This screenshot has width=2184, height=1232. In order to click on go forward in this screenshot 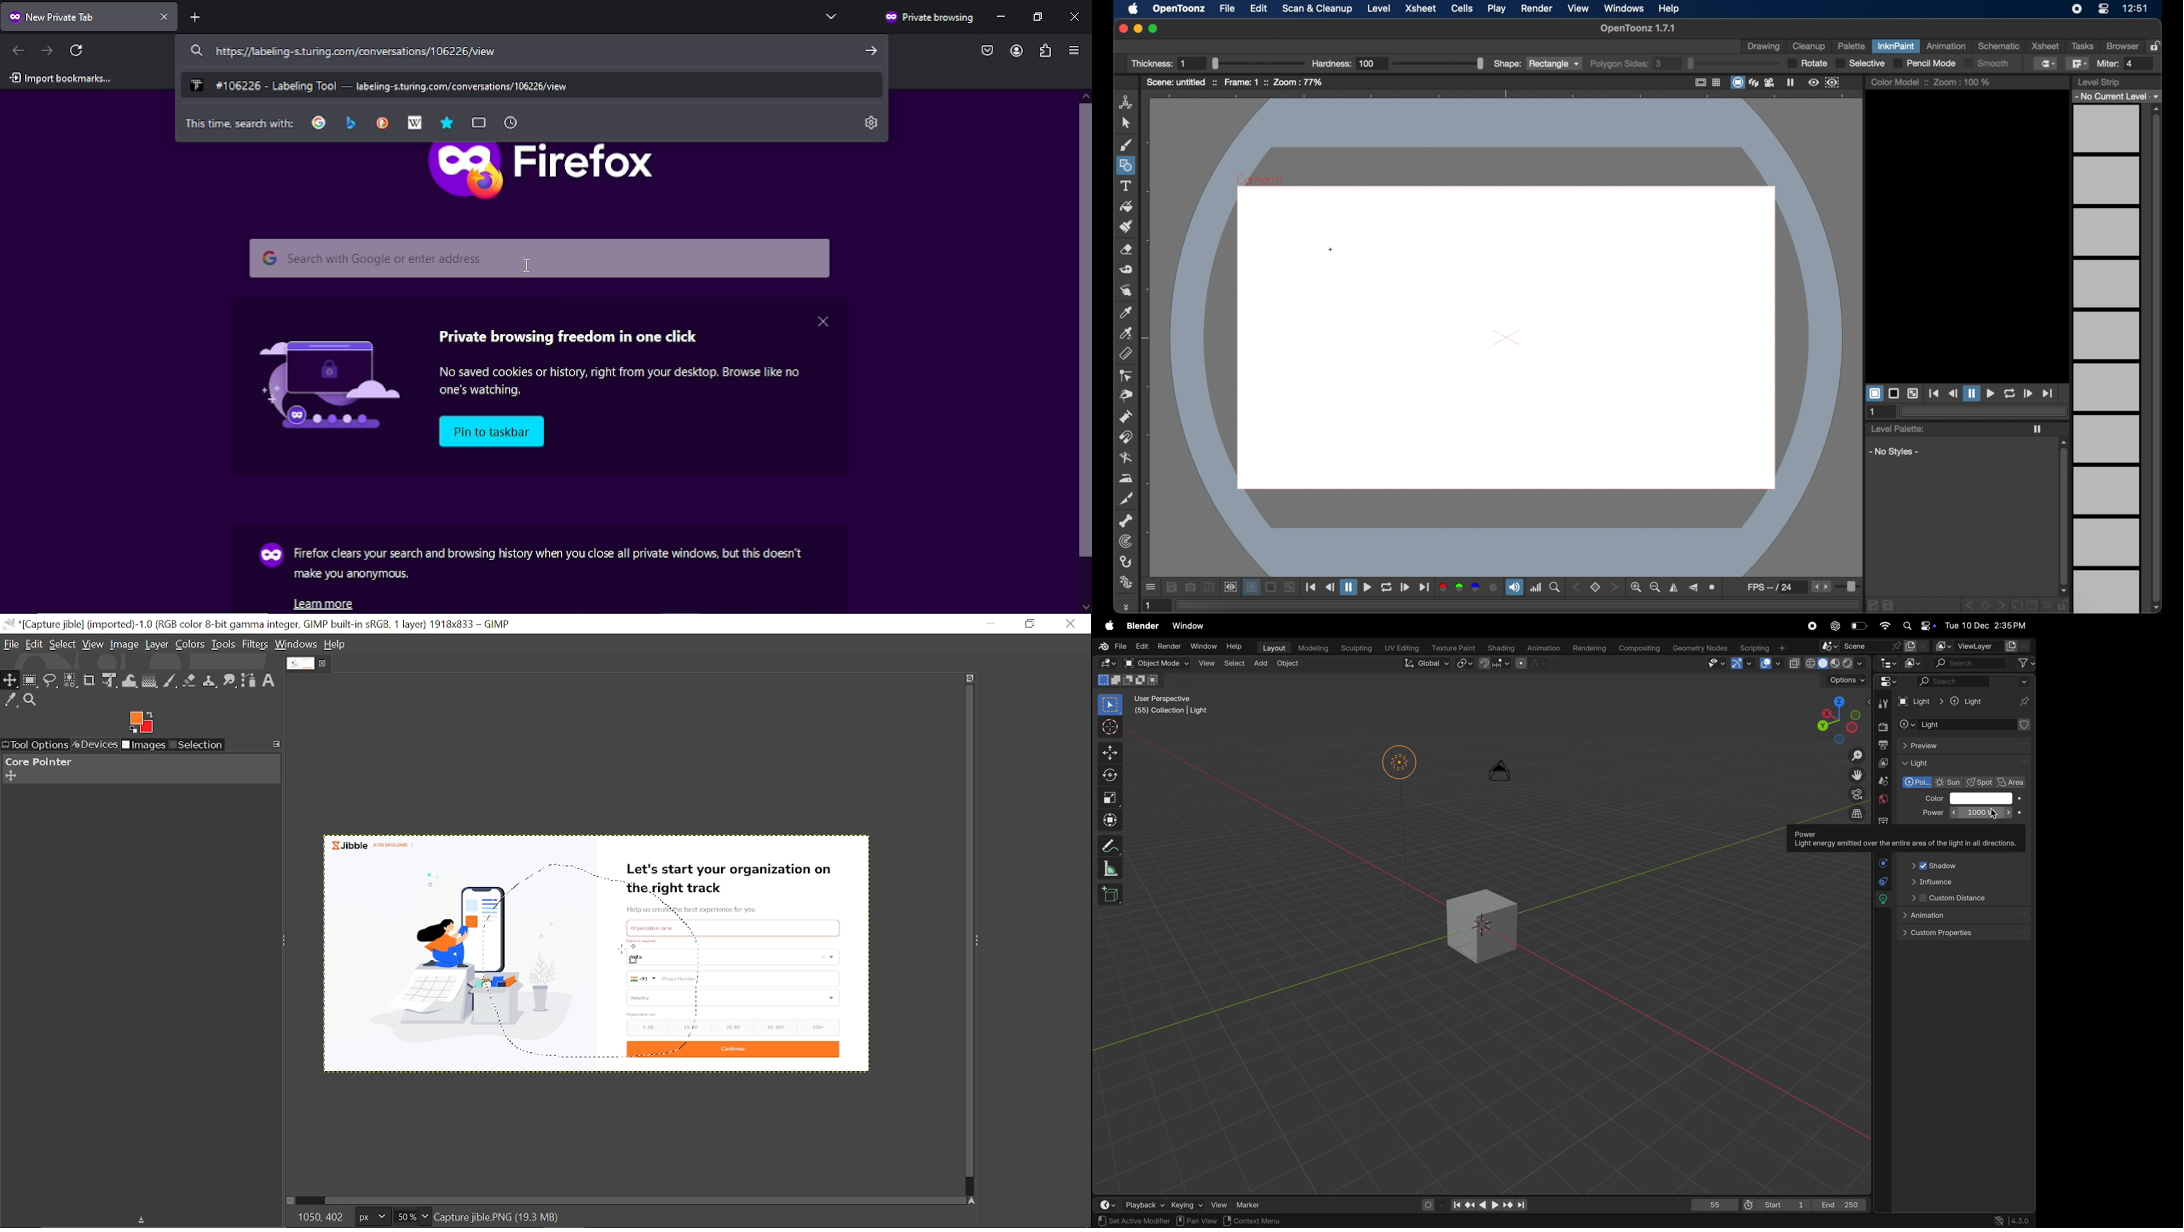, I will do `click(47, 49)`.